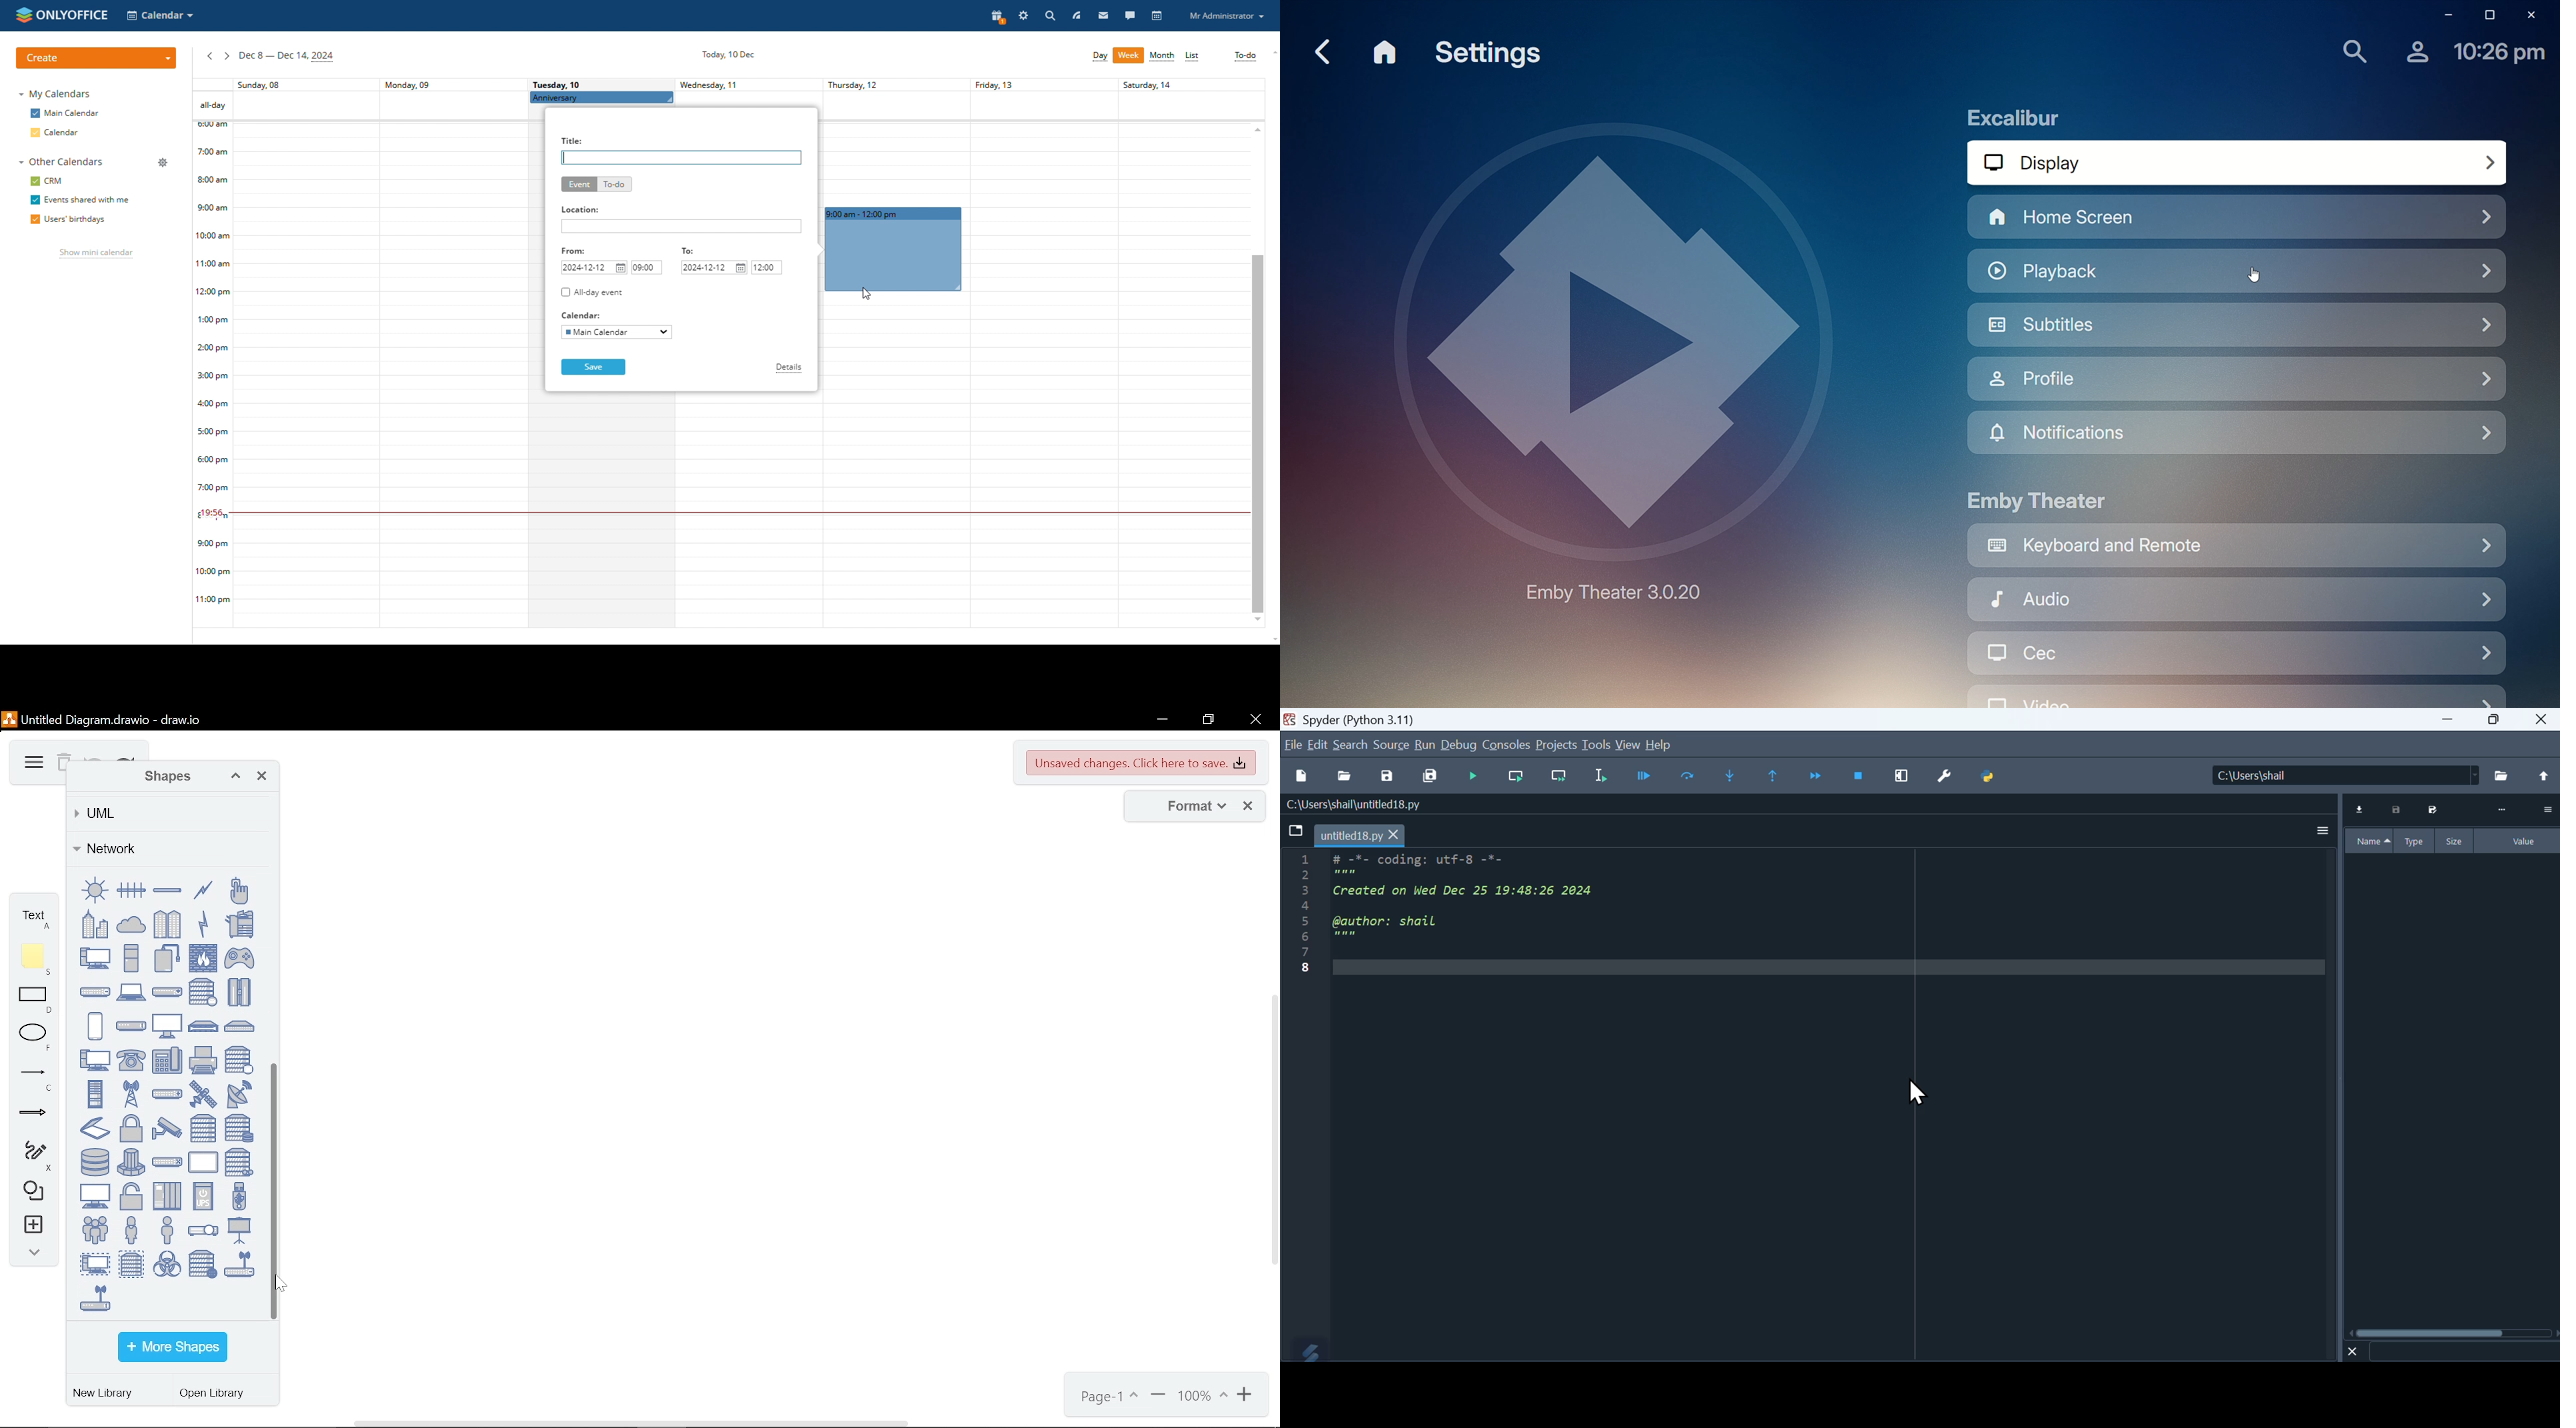 The height and width of the screenshot is (1428, 2576). Describe the element at coordinates (167, 991) in the screenshot. I see `load balancer` at that location.